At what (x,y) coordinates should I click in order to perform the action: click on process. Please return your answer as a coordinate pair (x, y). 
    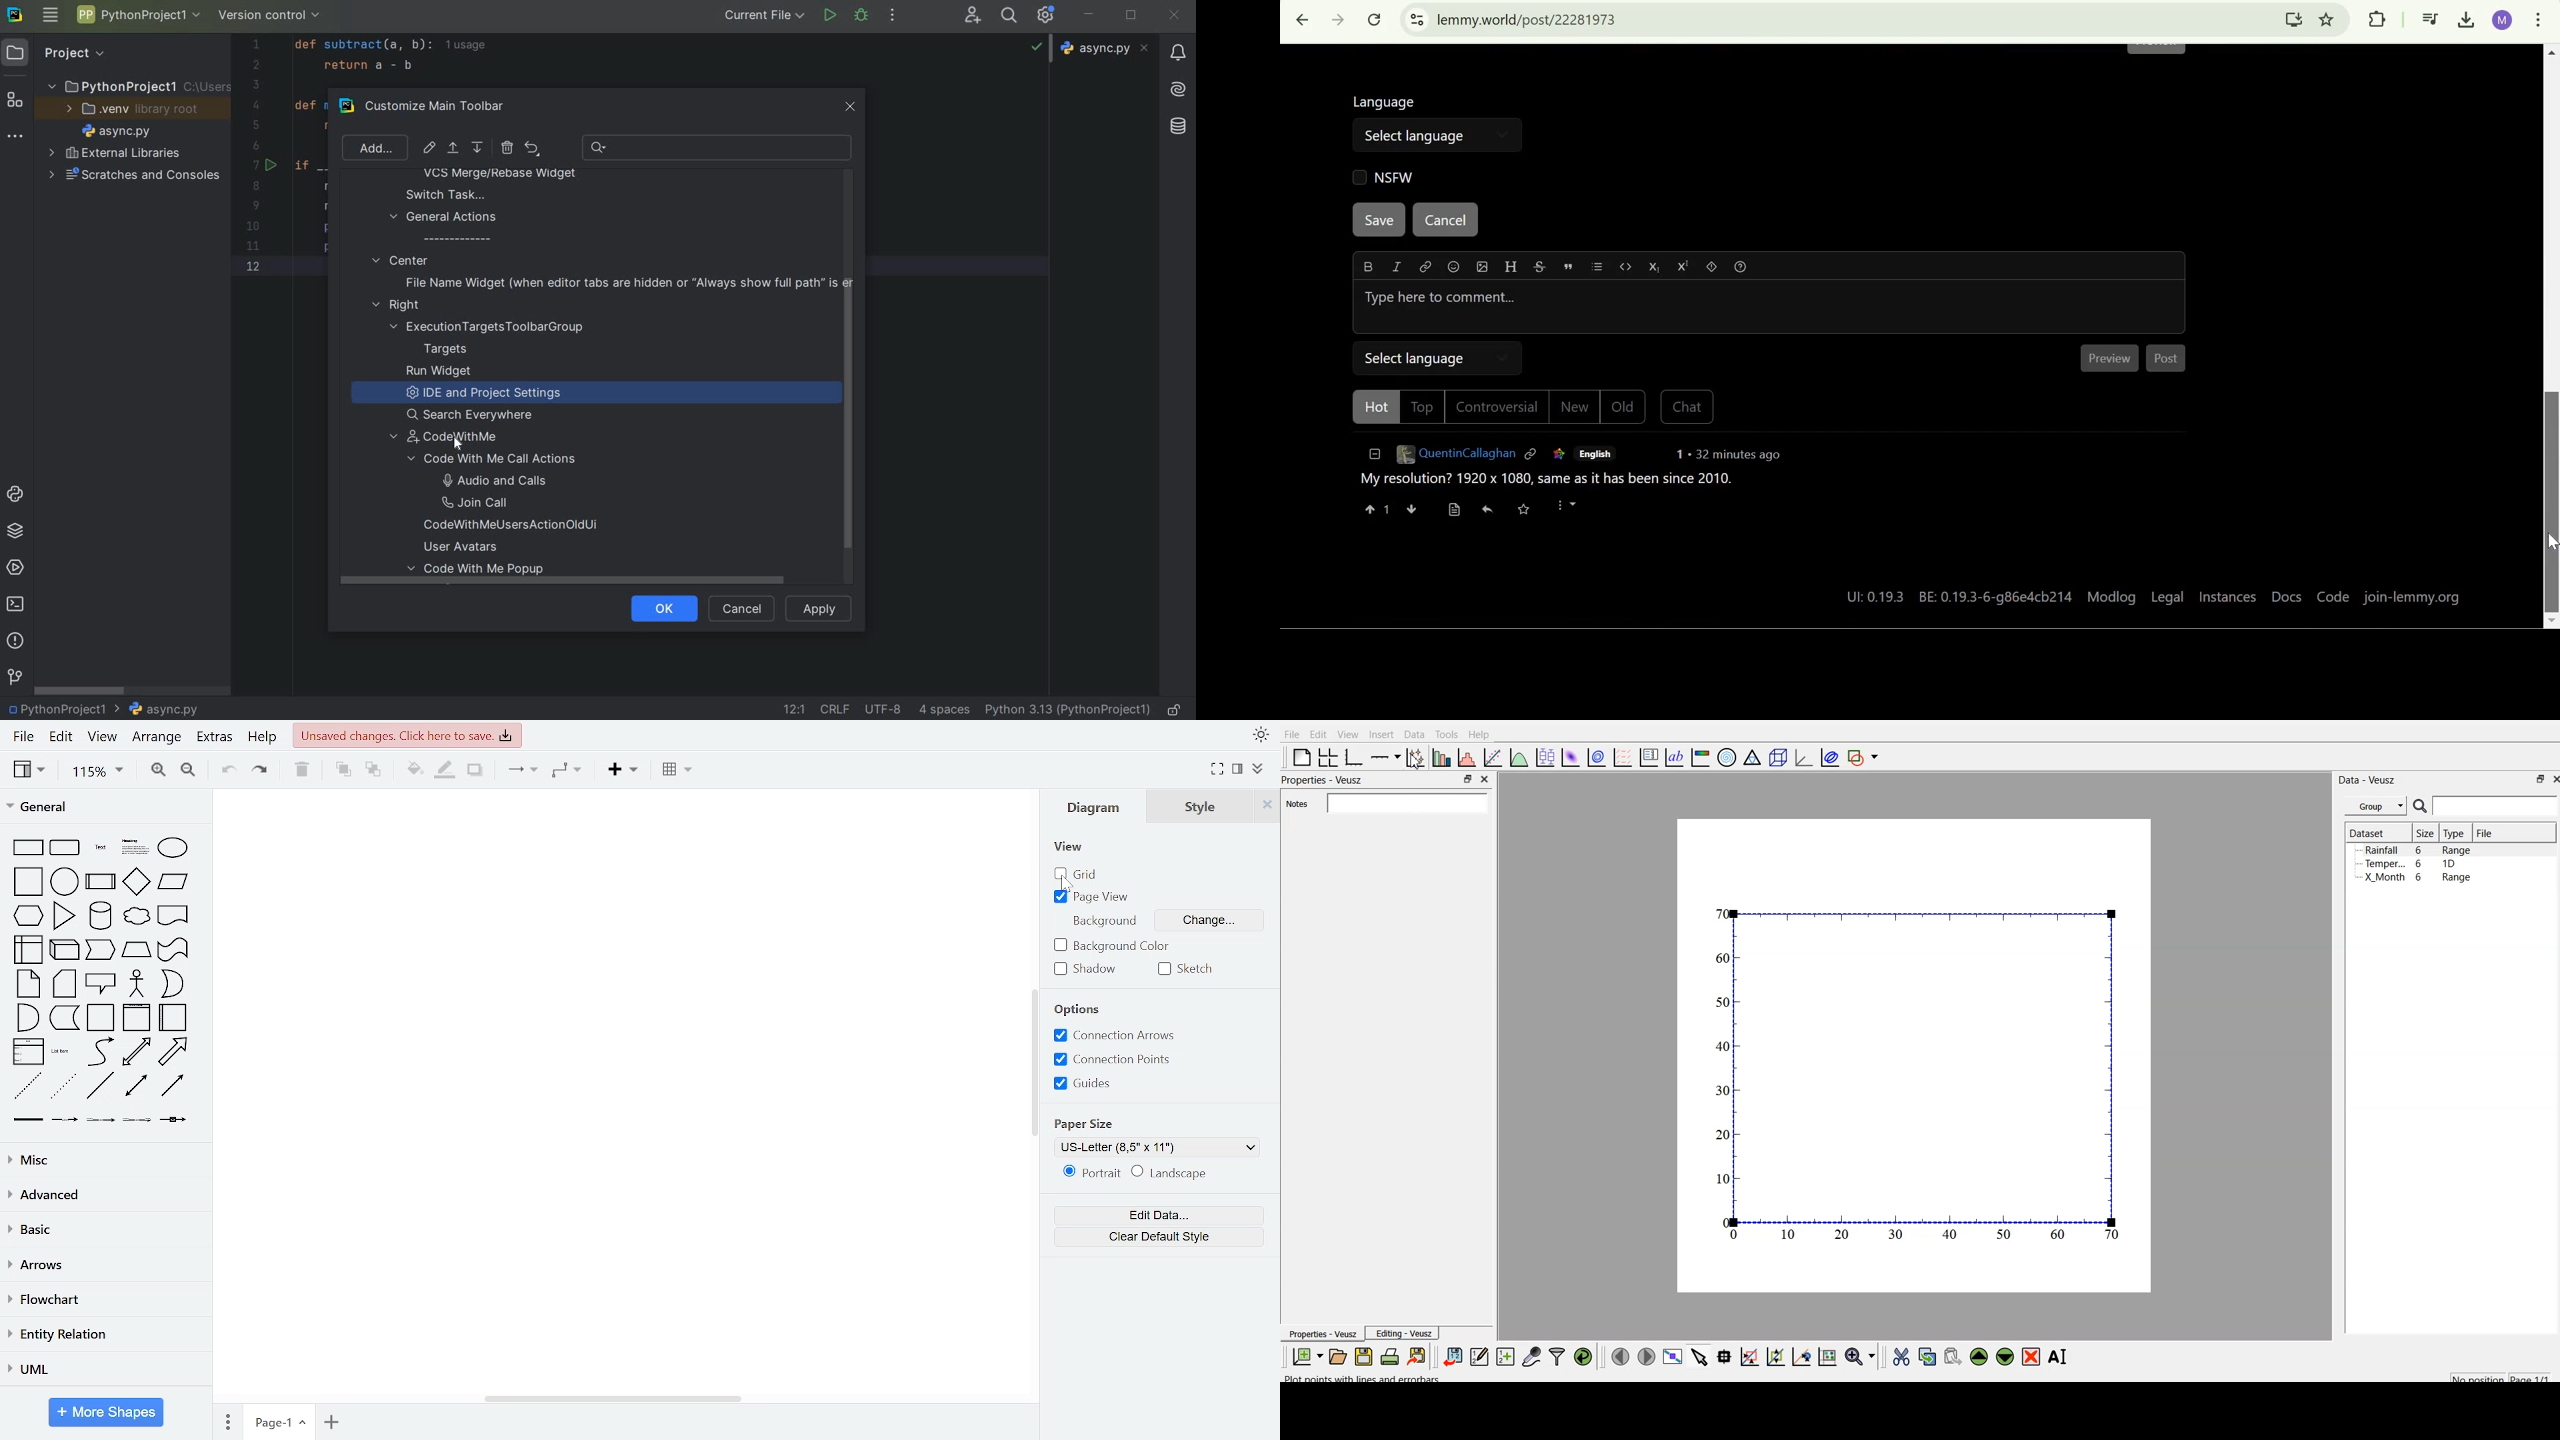
    Looking at the image, I should click on (103, 882).